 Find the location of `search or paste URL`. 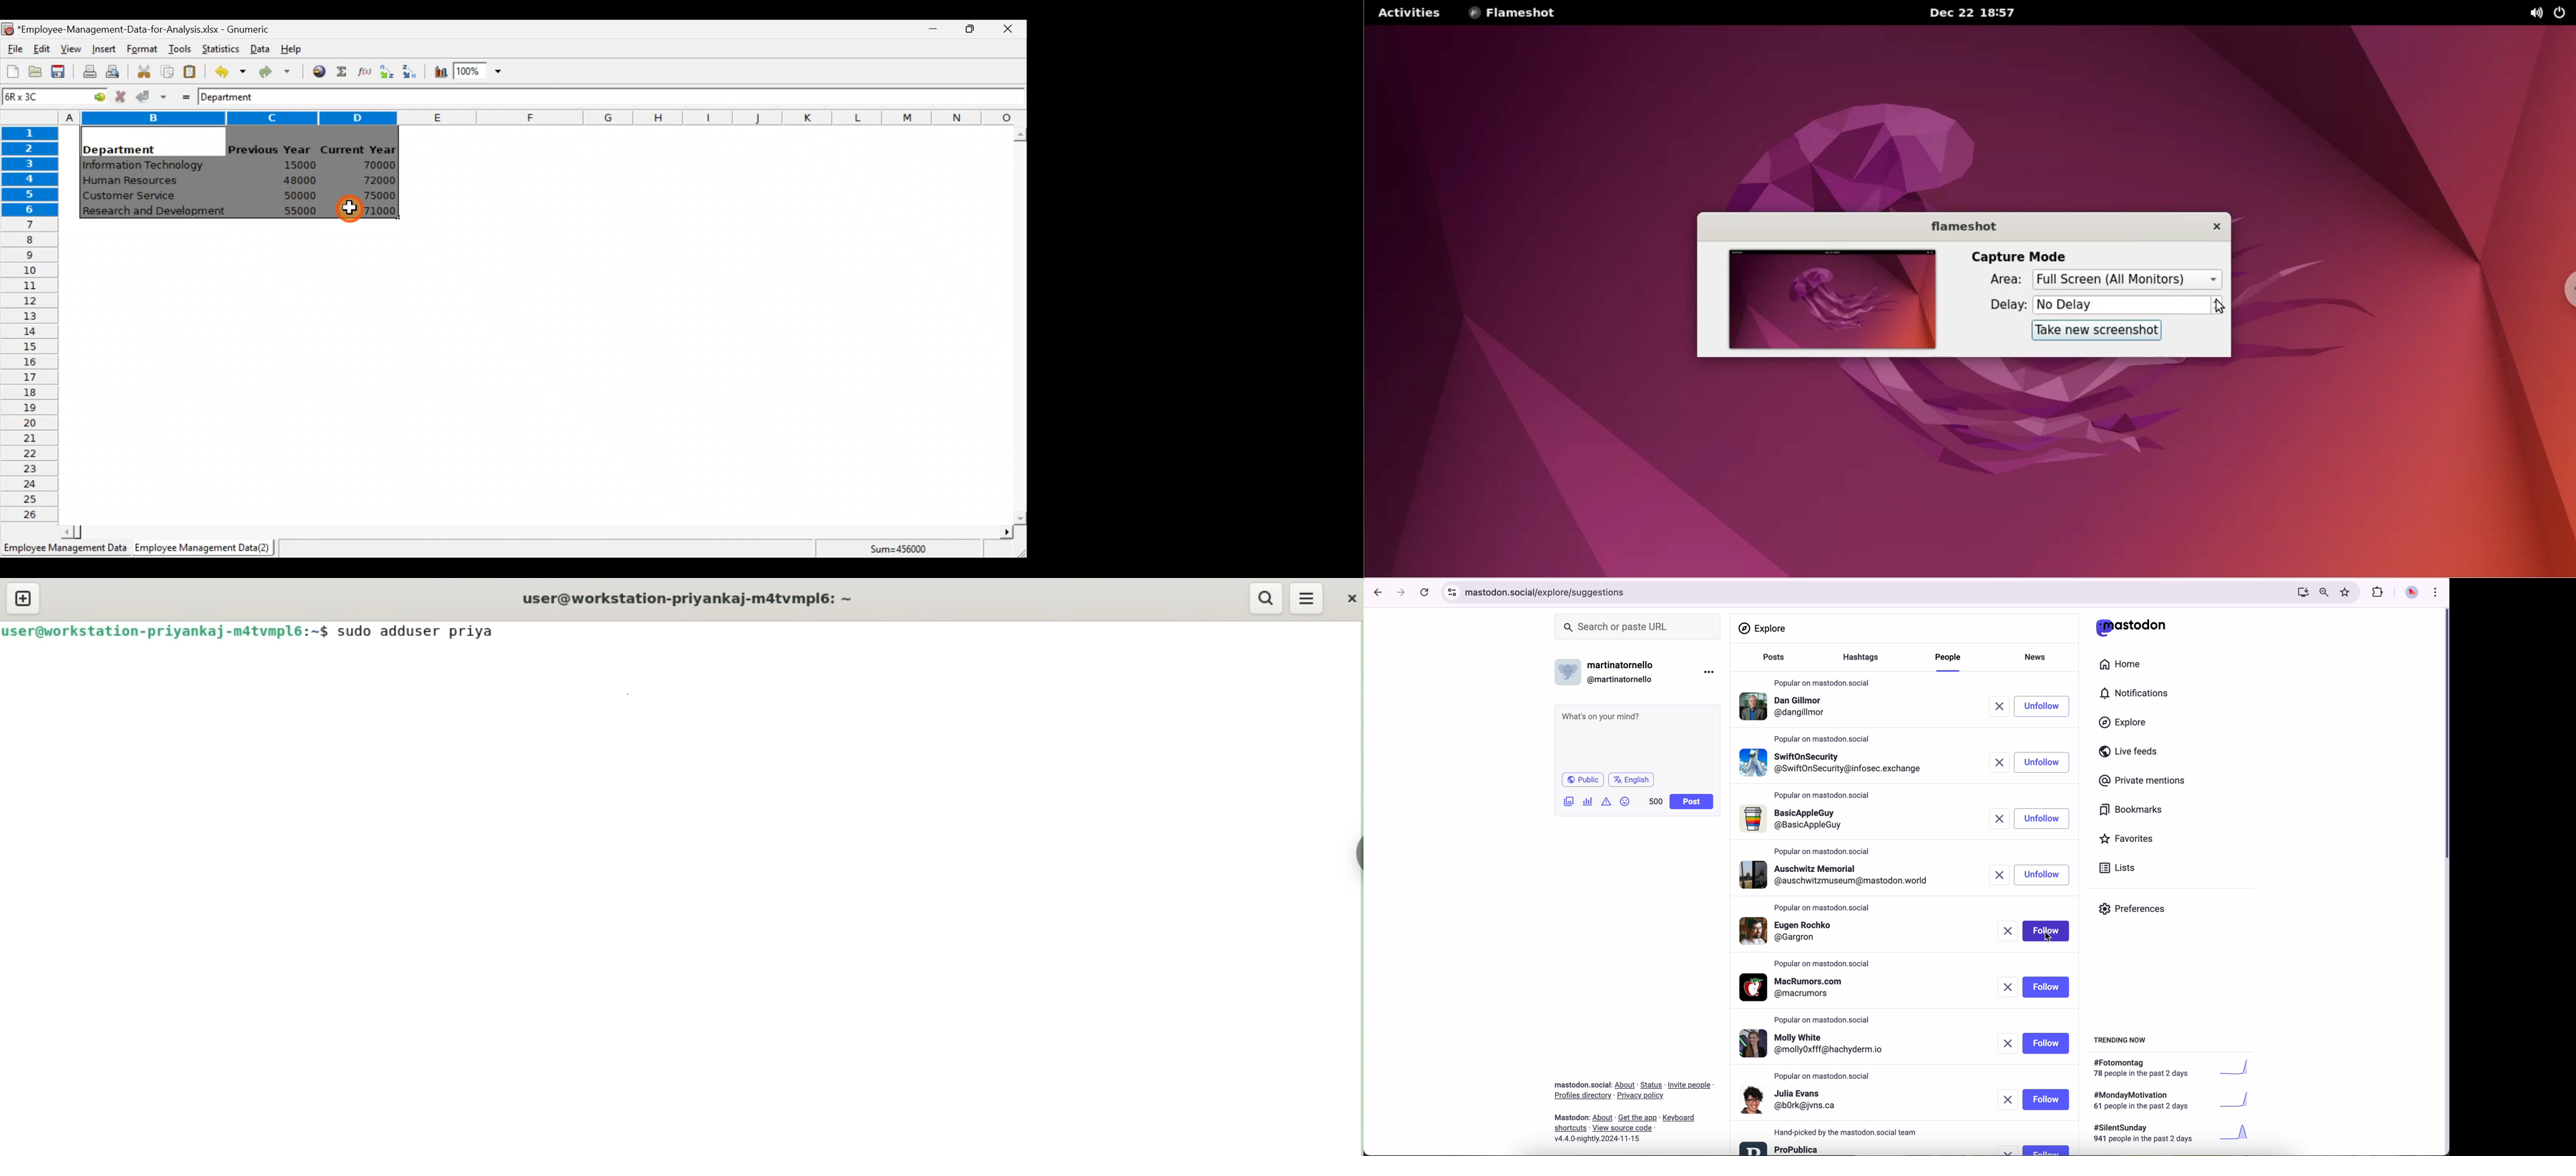

search or paste URL is located at coordinates (1638, 627).